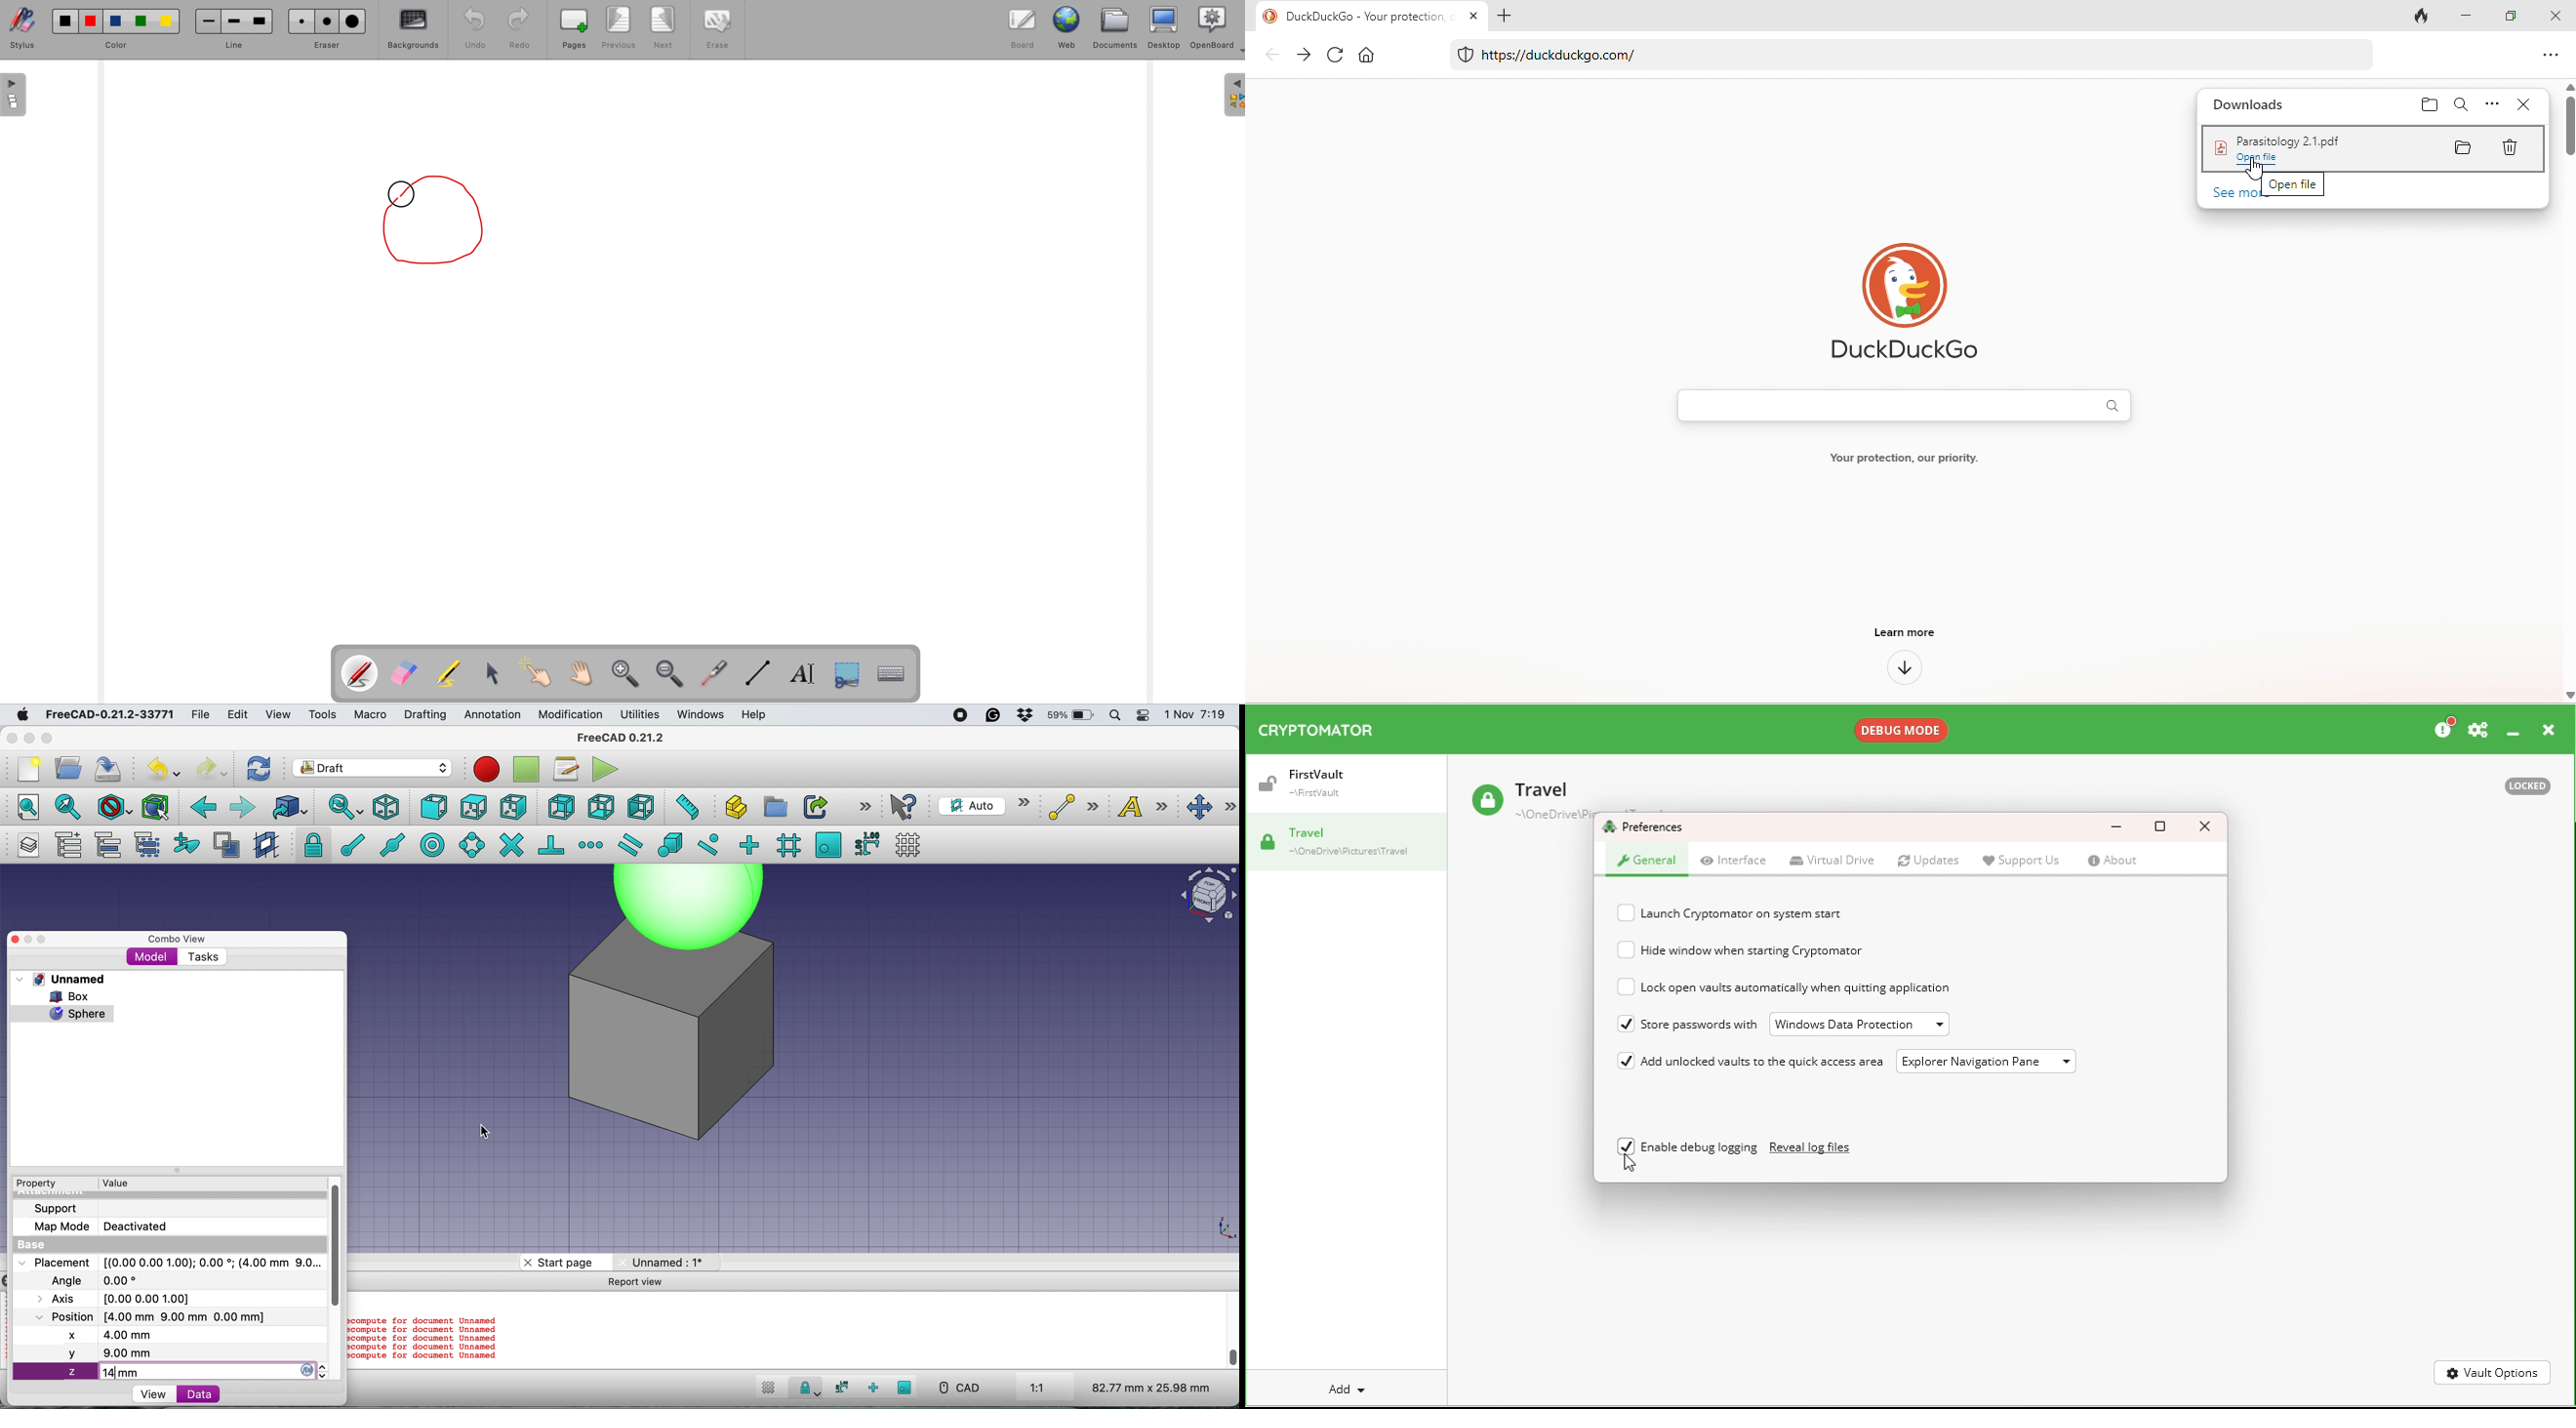  I want to click on snap perpendicular, so click(552, 844).